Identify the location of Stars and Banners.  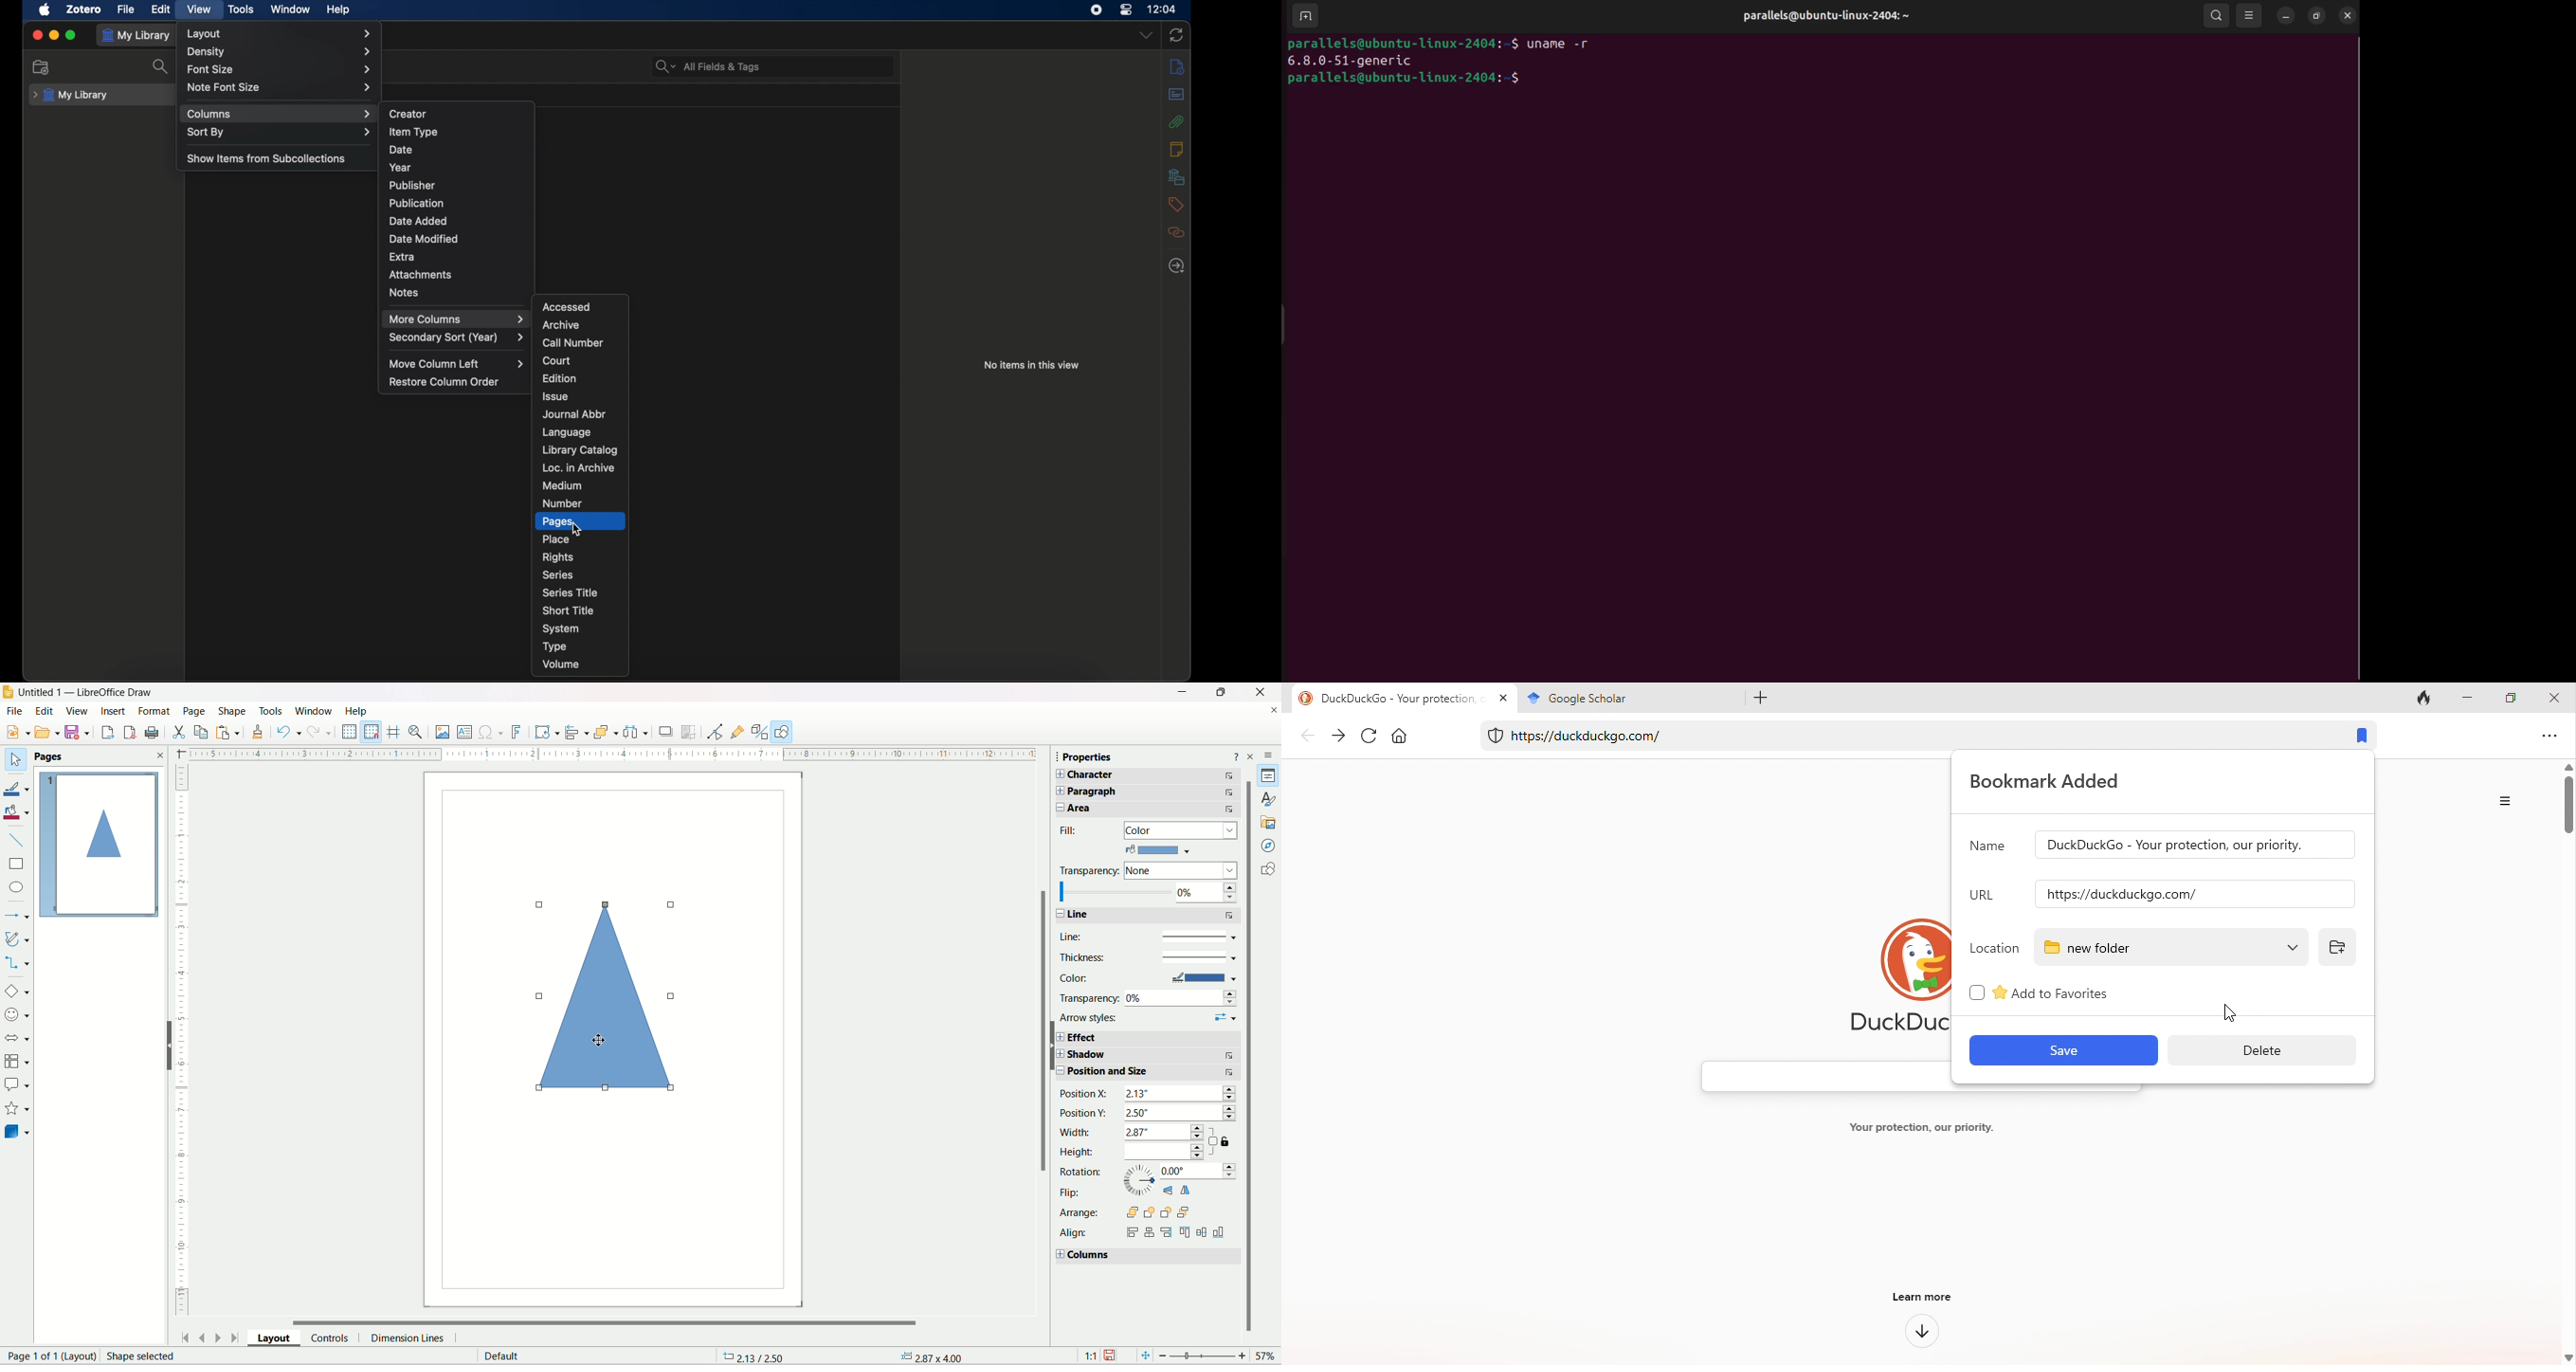
(19, 1108).